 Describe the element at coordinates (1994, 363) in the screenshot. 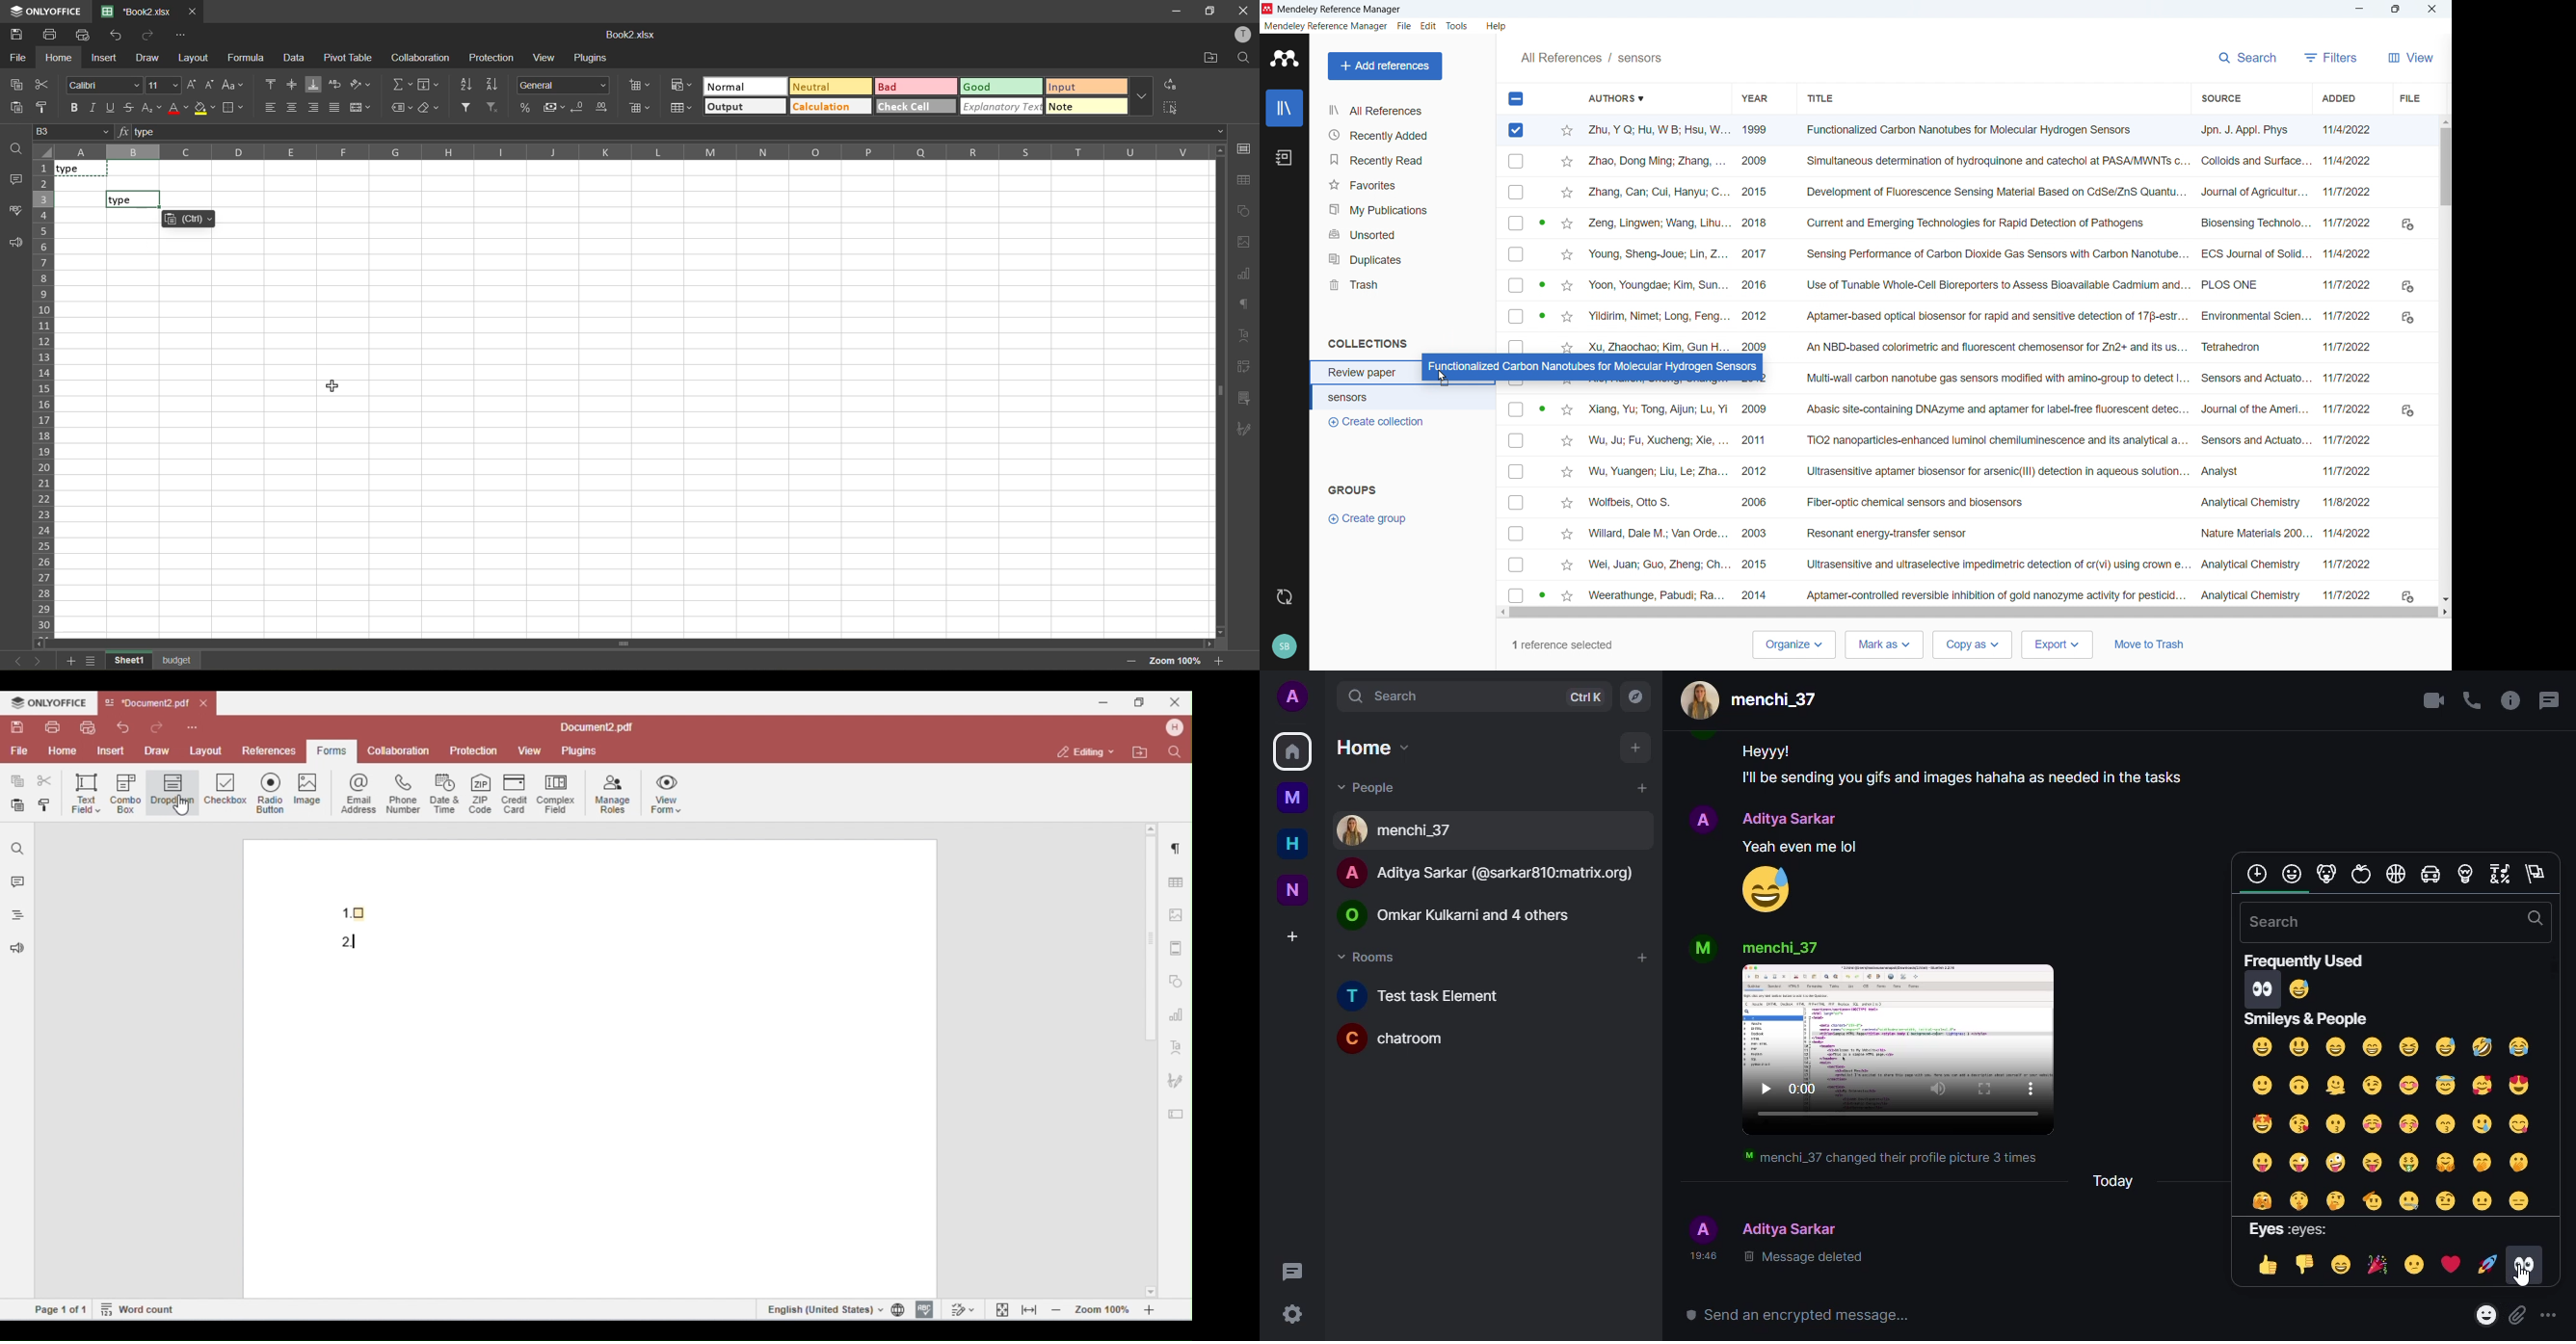

I see `Title of individual entries ` at that location.